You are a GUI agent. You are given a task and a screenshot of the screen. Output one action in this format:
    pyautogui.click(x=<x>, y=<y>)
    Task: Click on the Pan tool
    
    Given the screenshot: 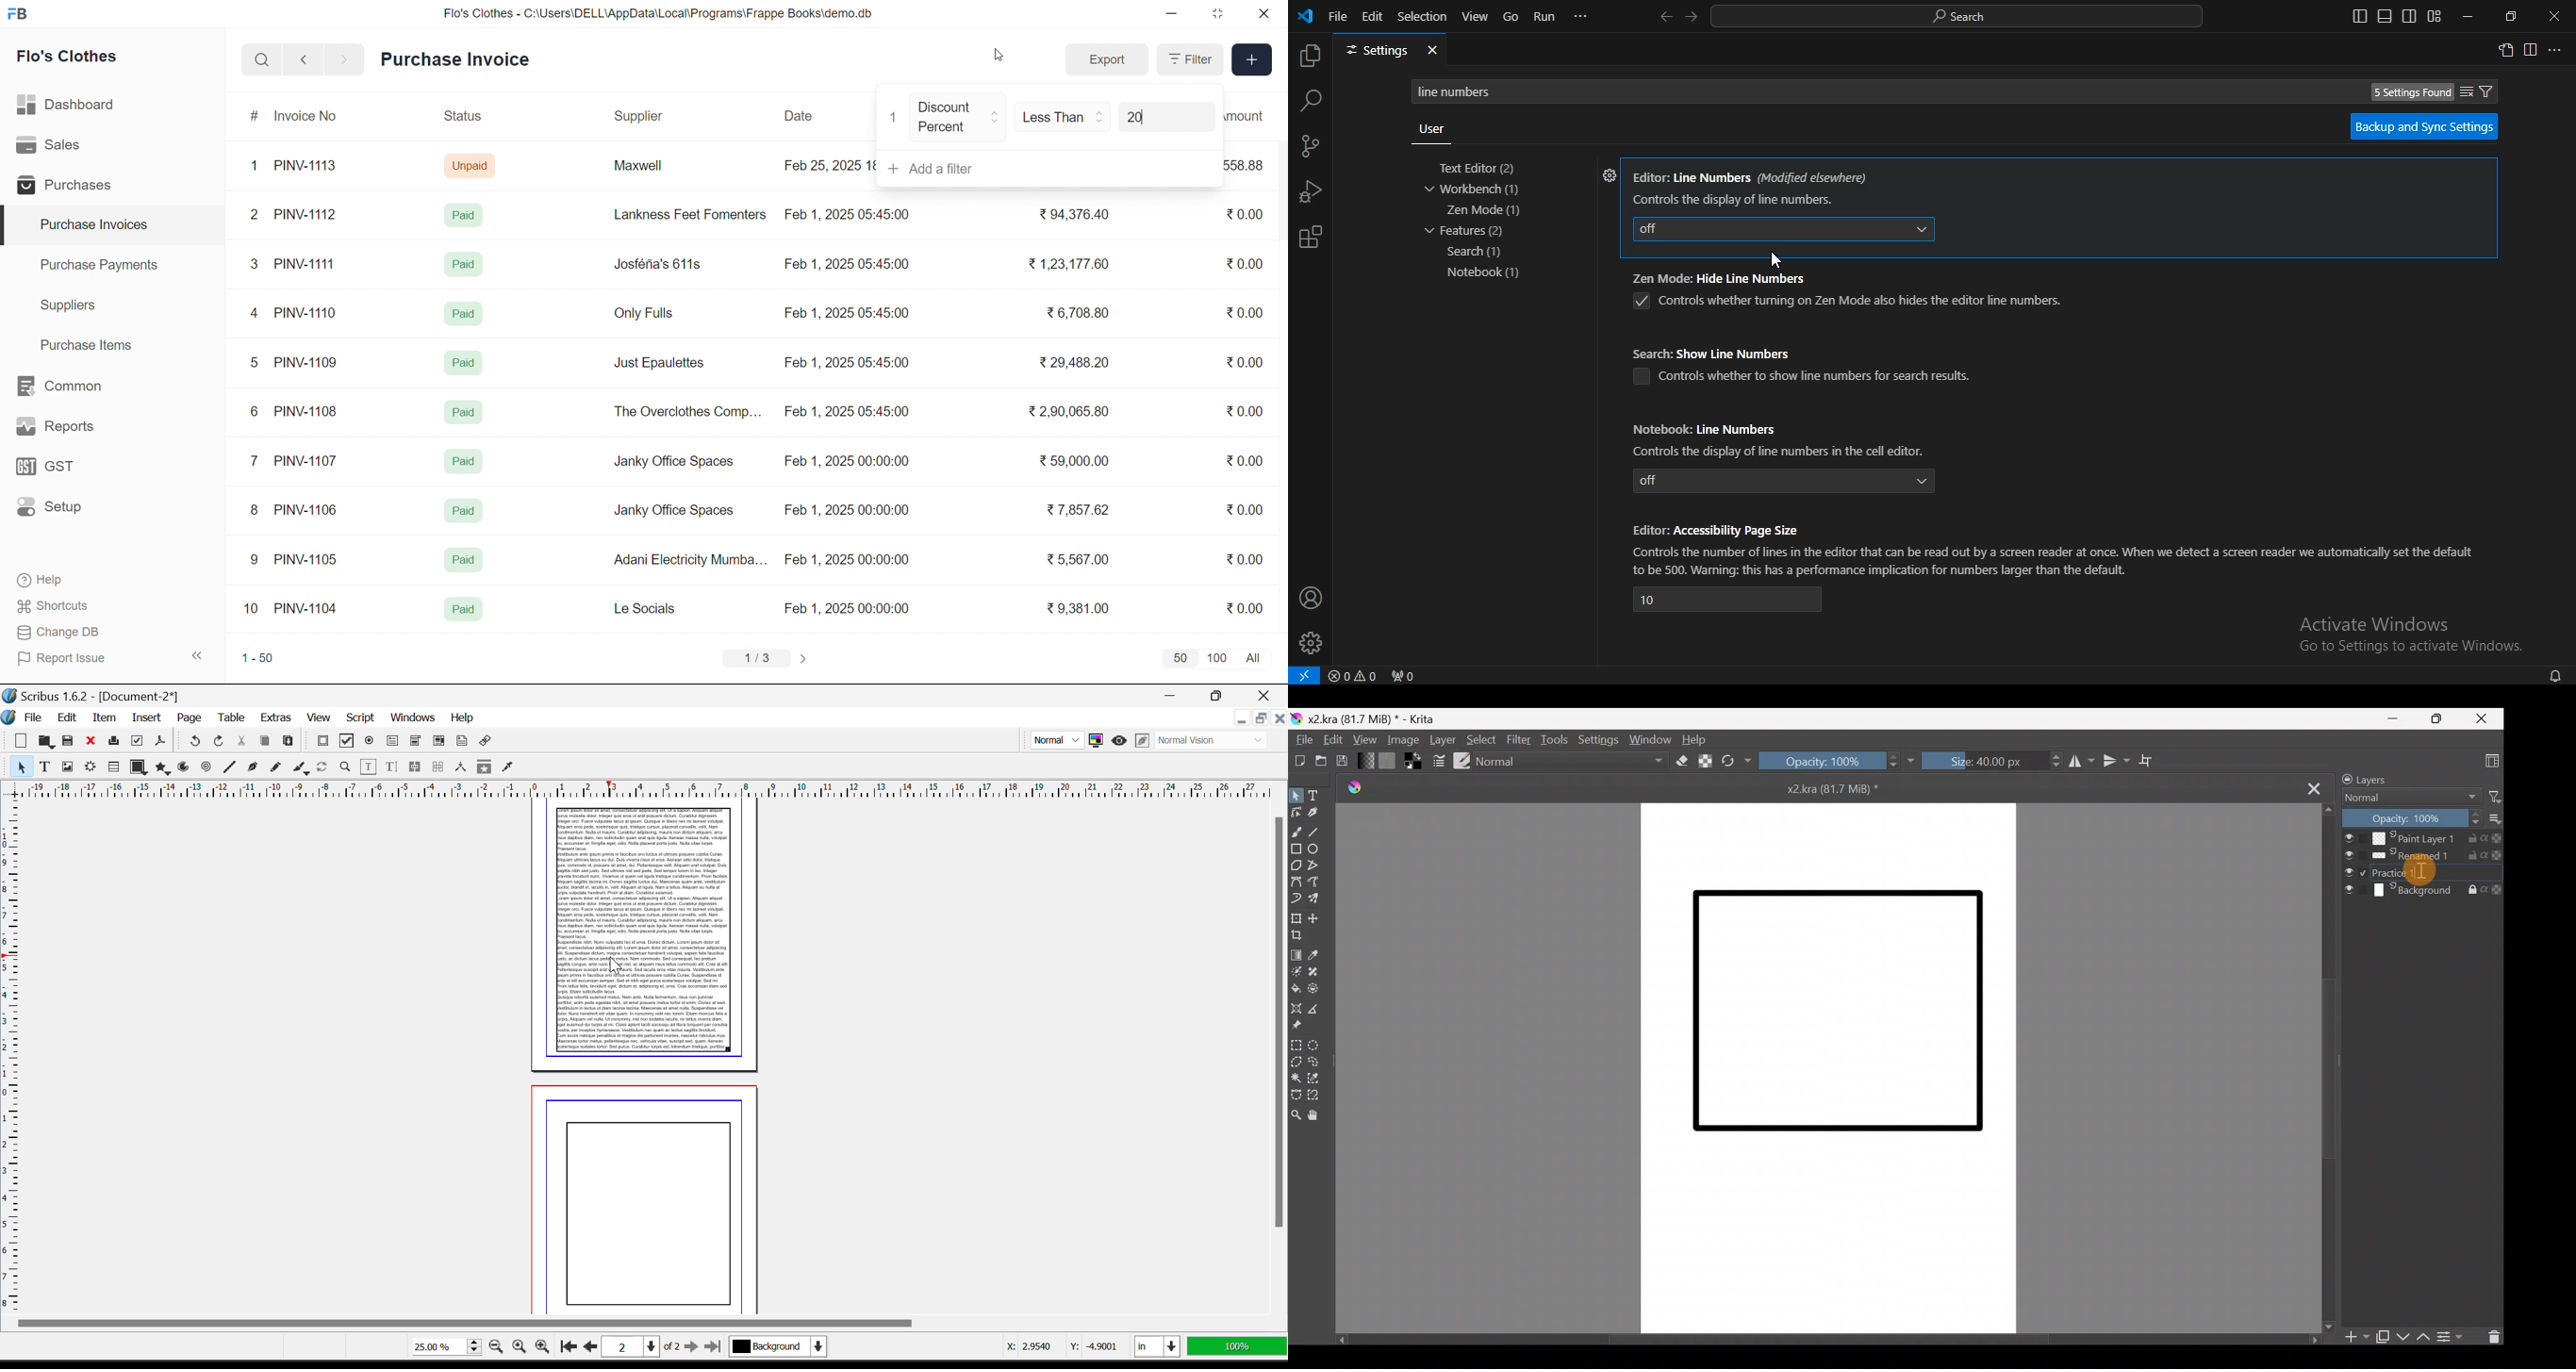 What is the action you would take?
    pyautogui.click(x=1317, y=1115)
    